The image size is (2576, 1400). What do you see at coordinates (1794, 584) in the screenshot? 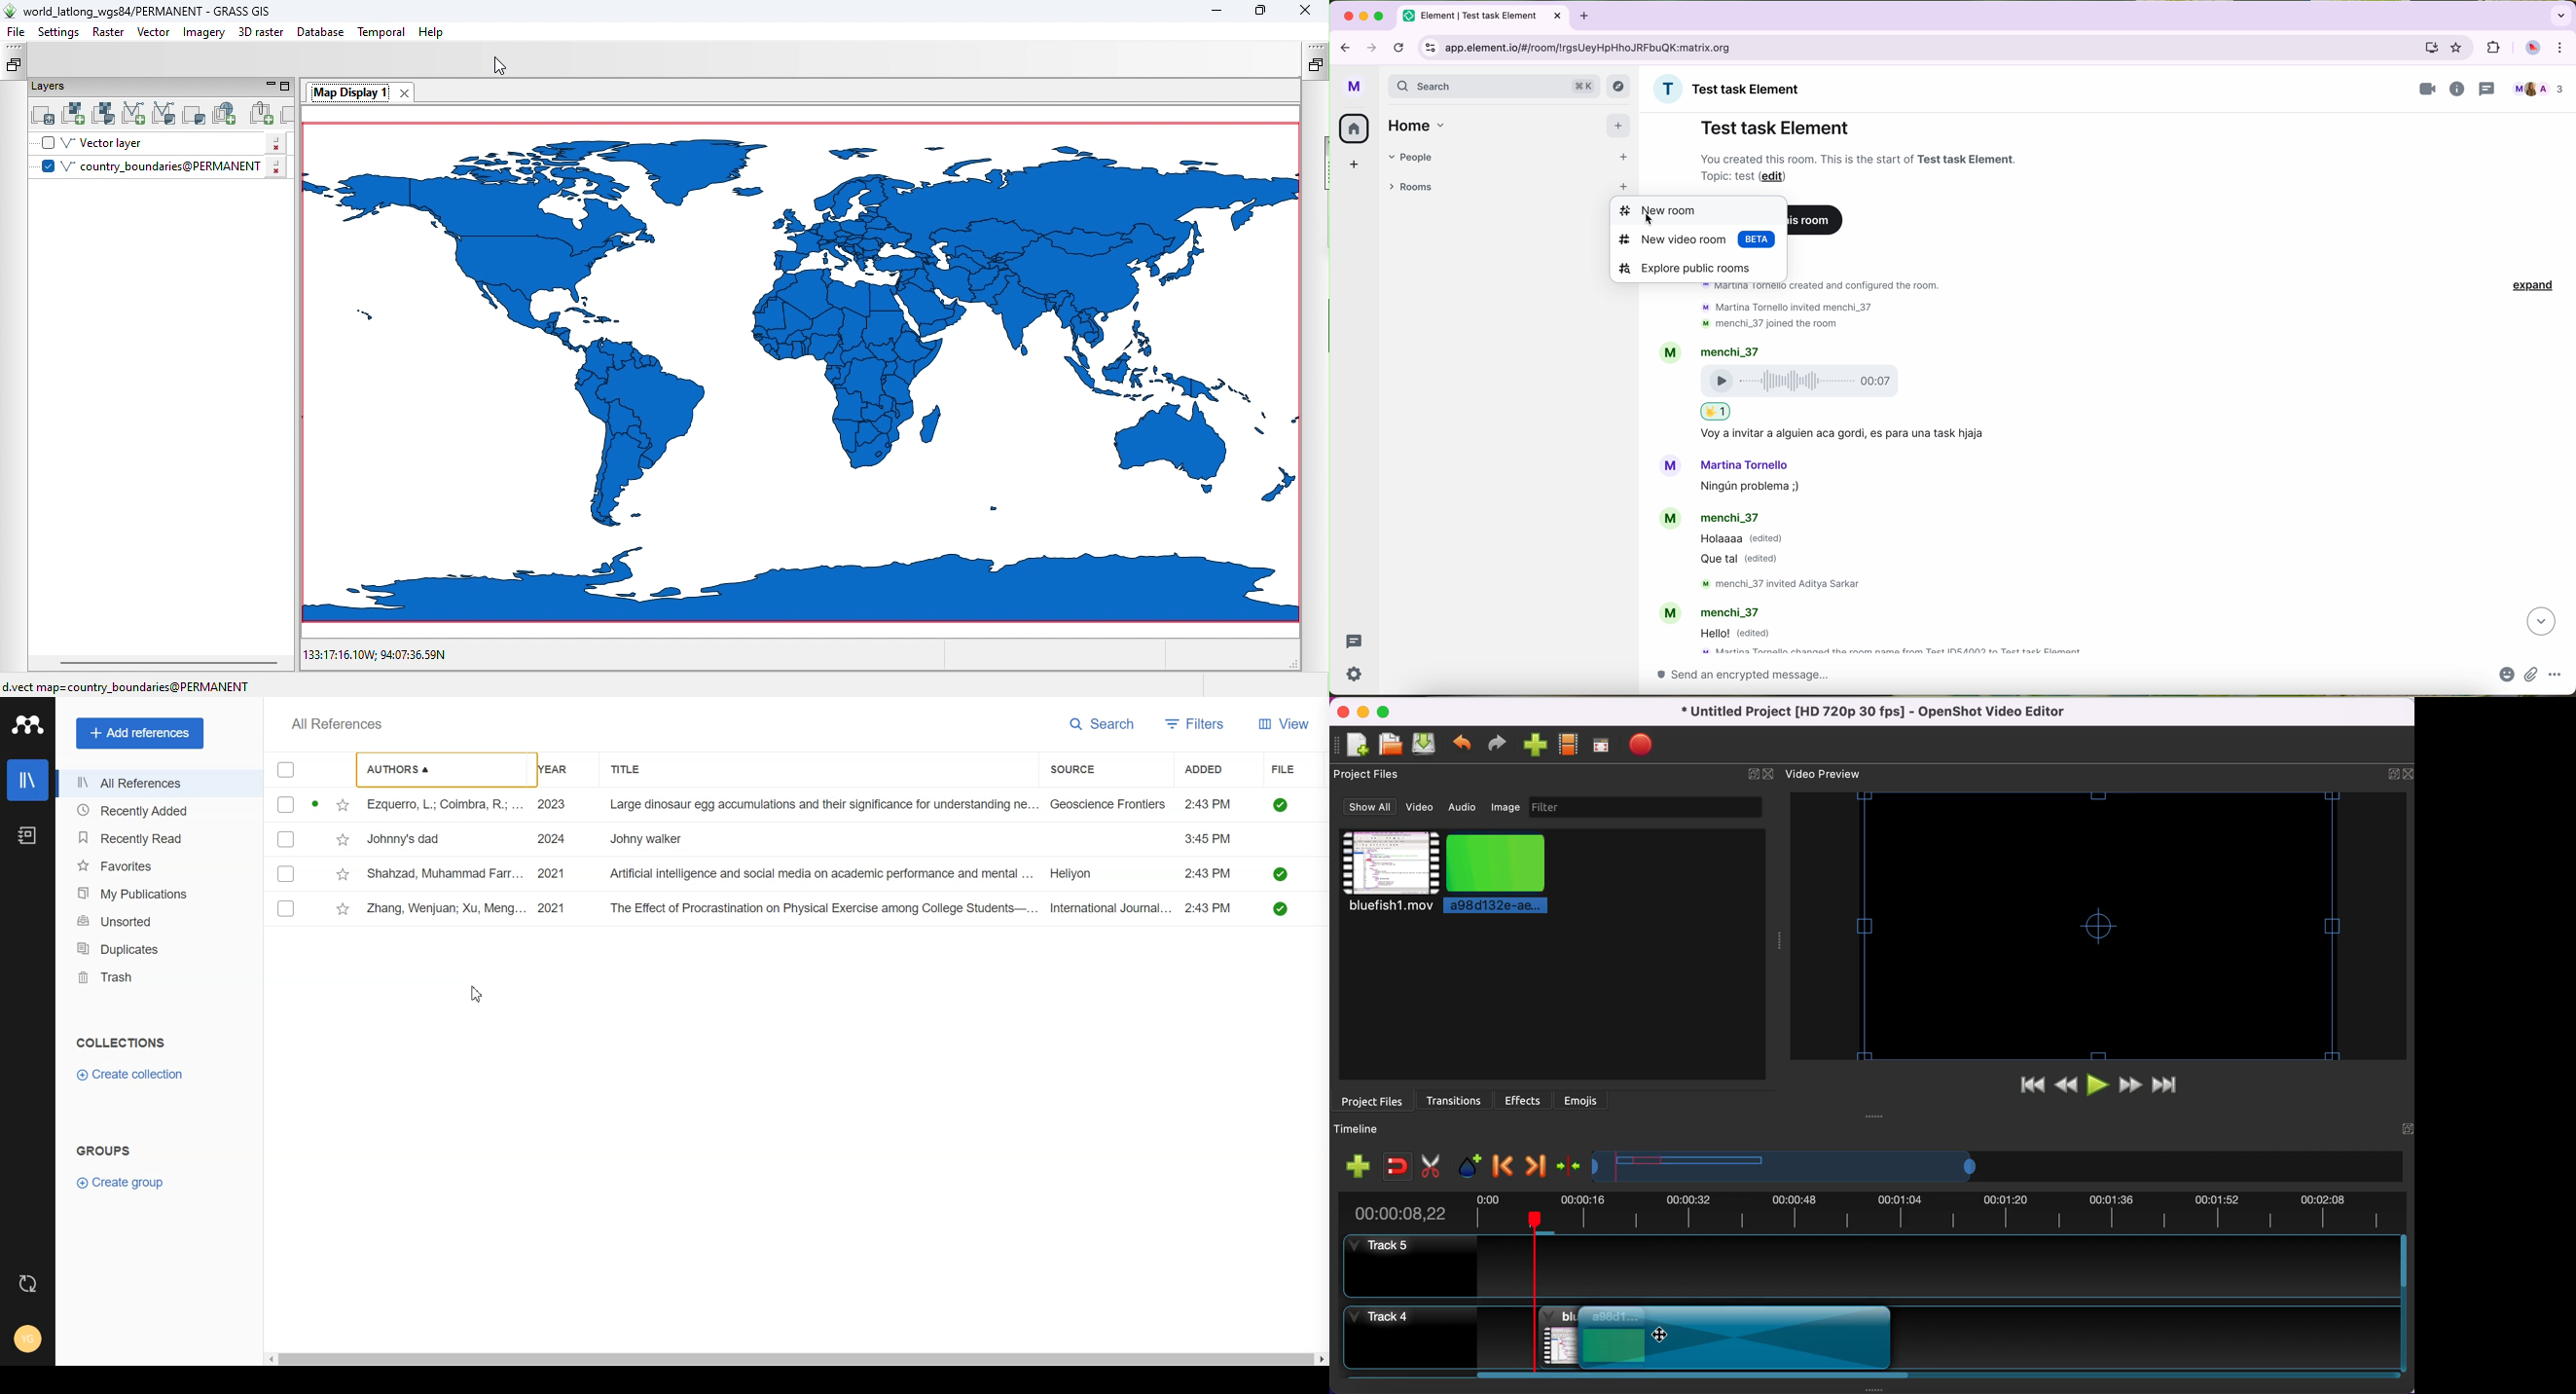
I see `text` at bounding box center [1794, 584].